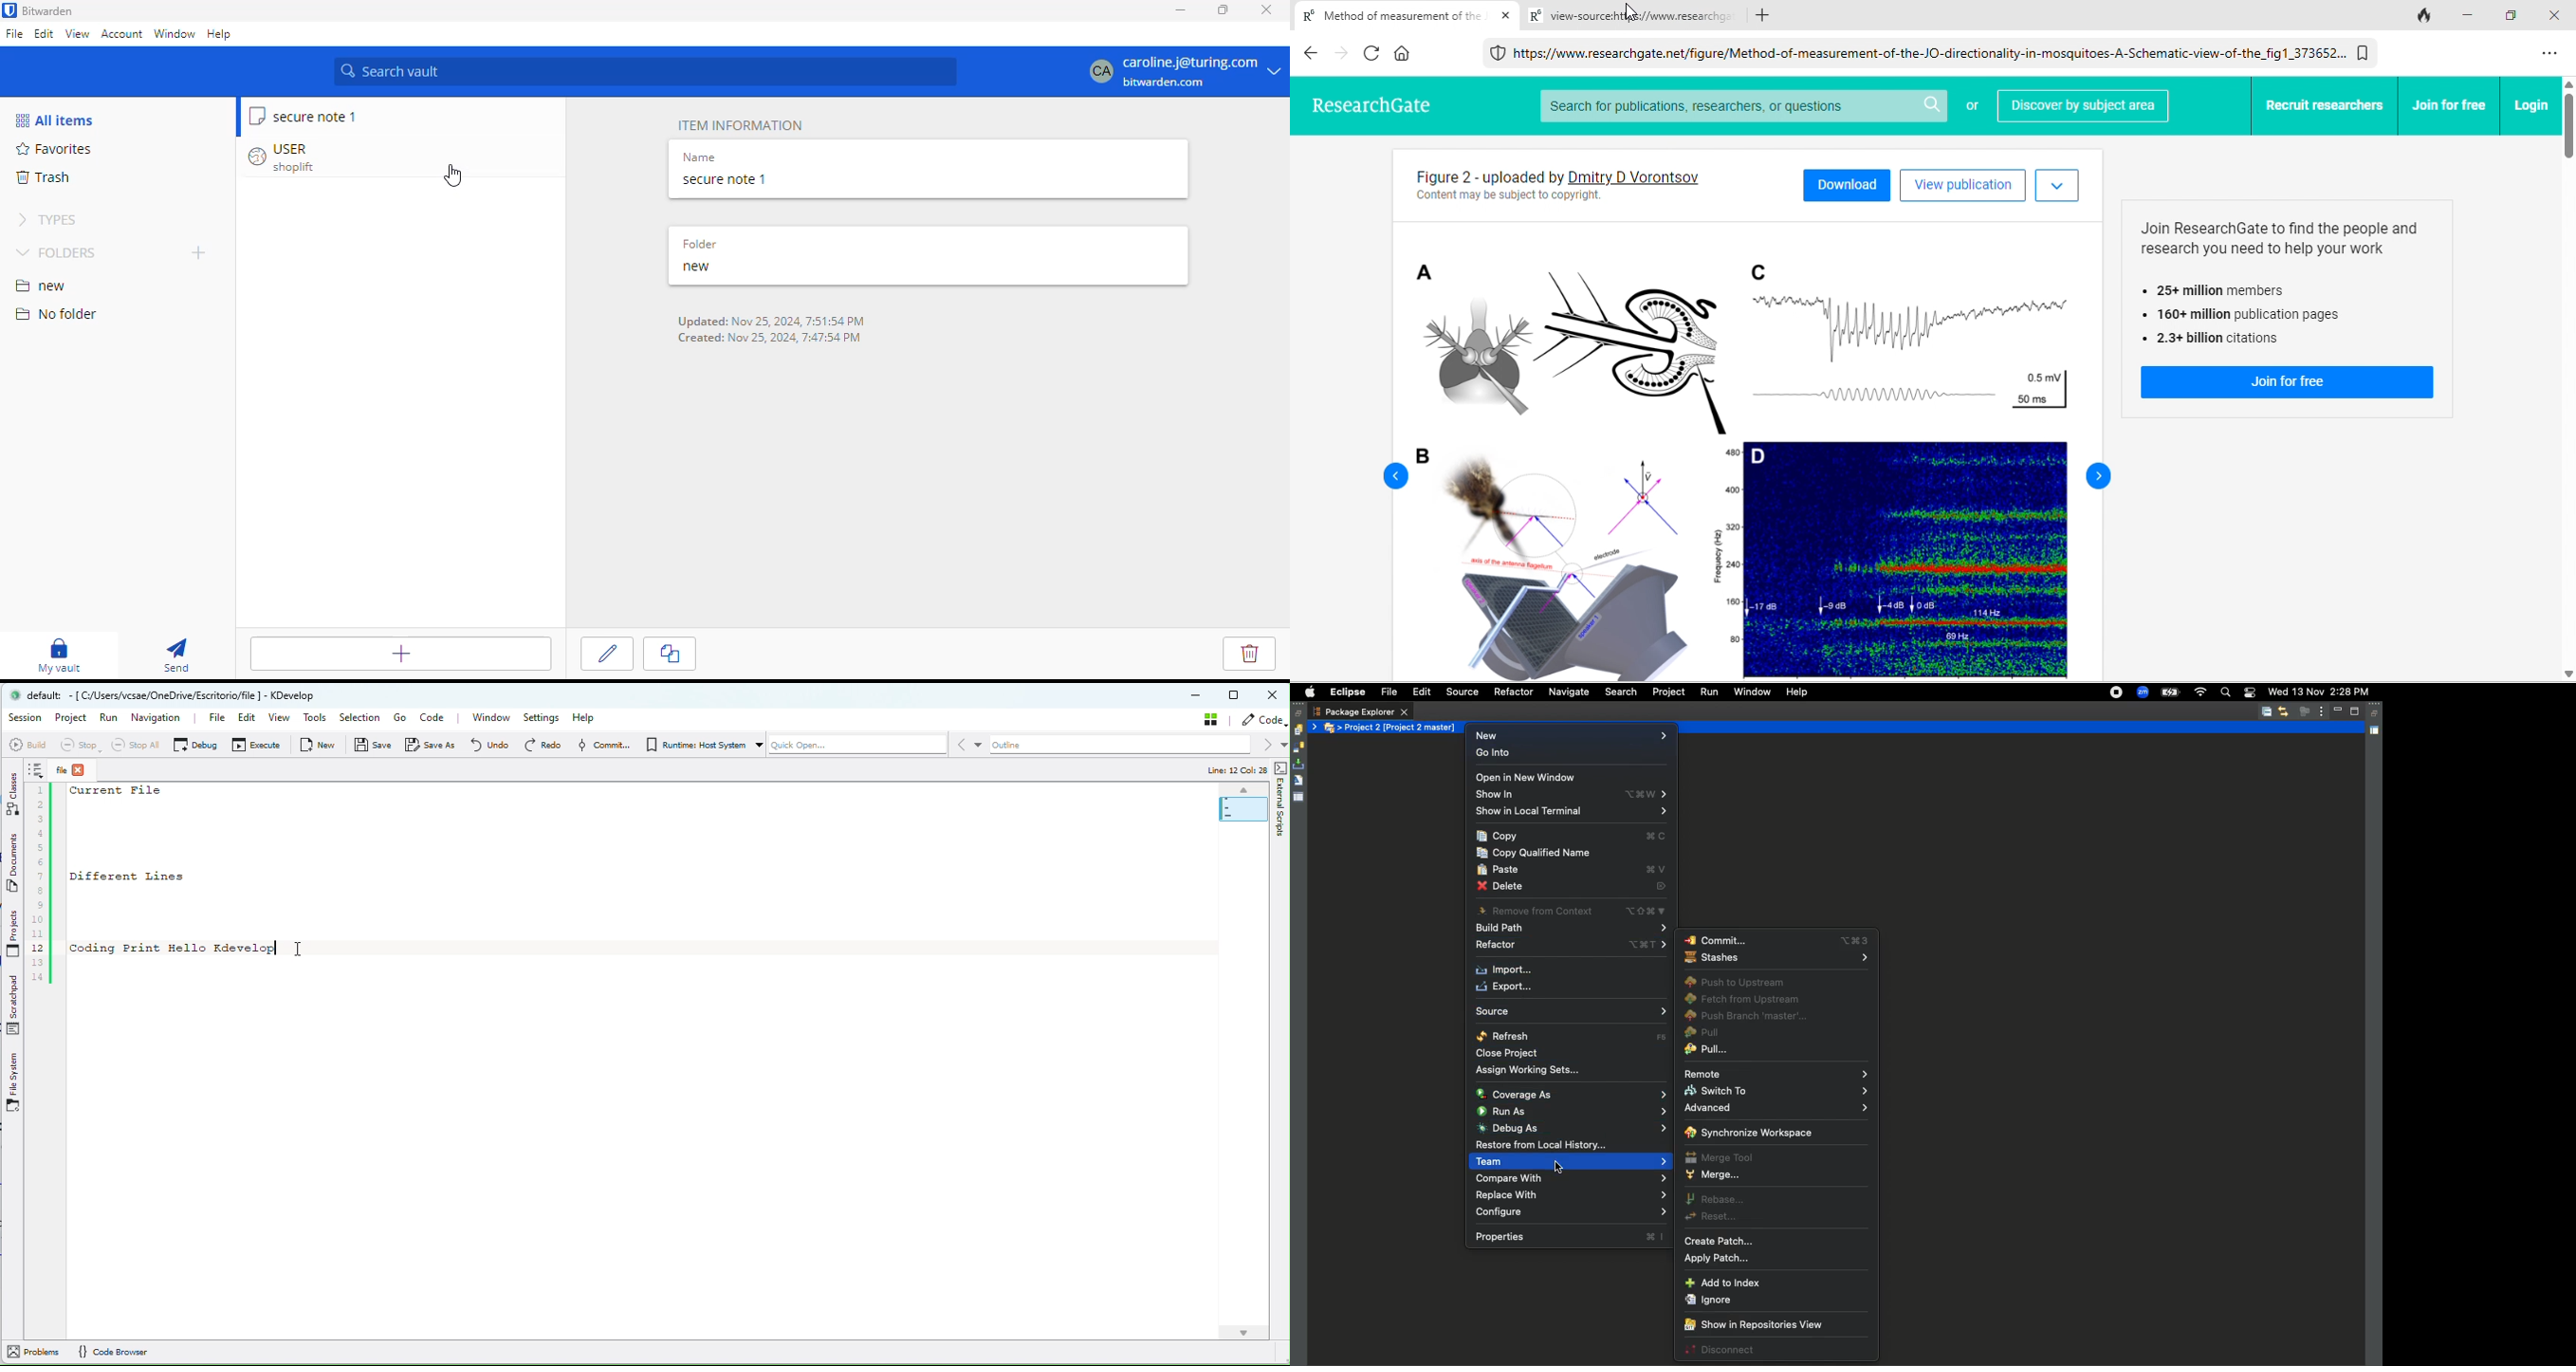  Describe the element at coordinates (1388, 19) in the screenshot. I see `R® Method of measurement of th` at that location.